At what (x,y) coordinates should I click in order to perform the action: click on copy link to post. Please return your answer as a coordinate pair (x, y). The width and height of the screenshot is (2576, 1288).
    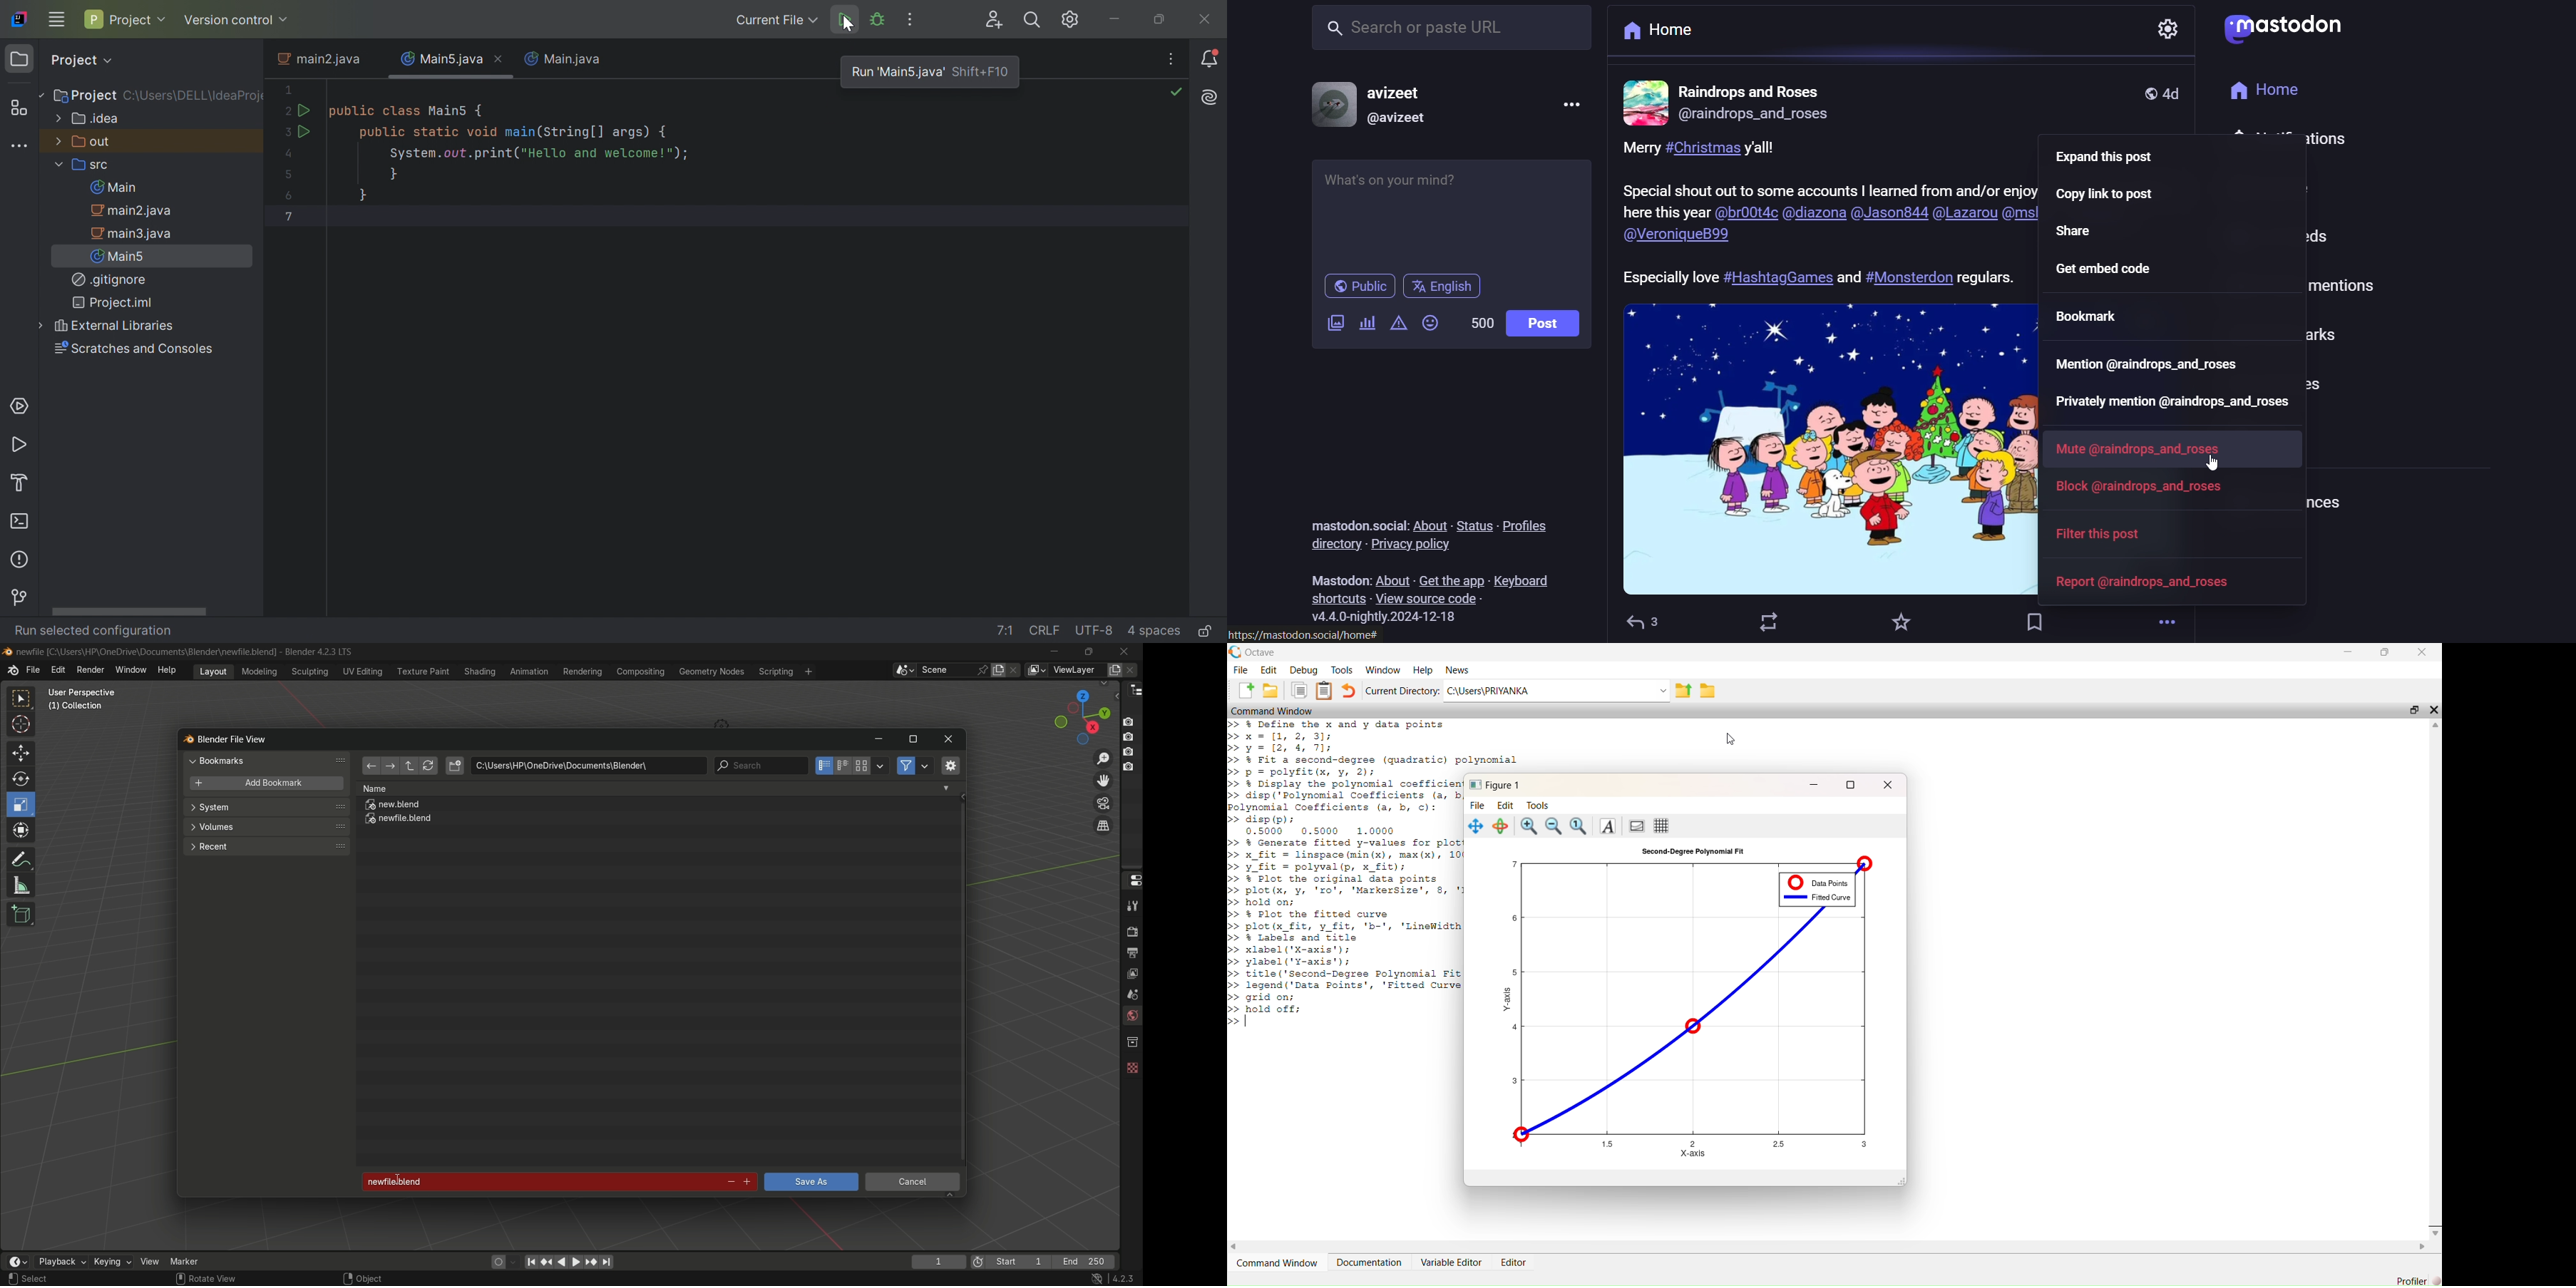
    Looking at the image, I should click on (2105, 197).